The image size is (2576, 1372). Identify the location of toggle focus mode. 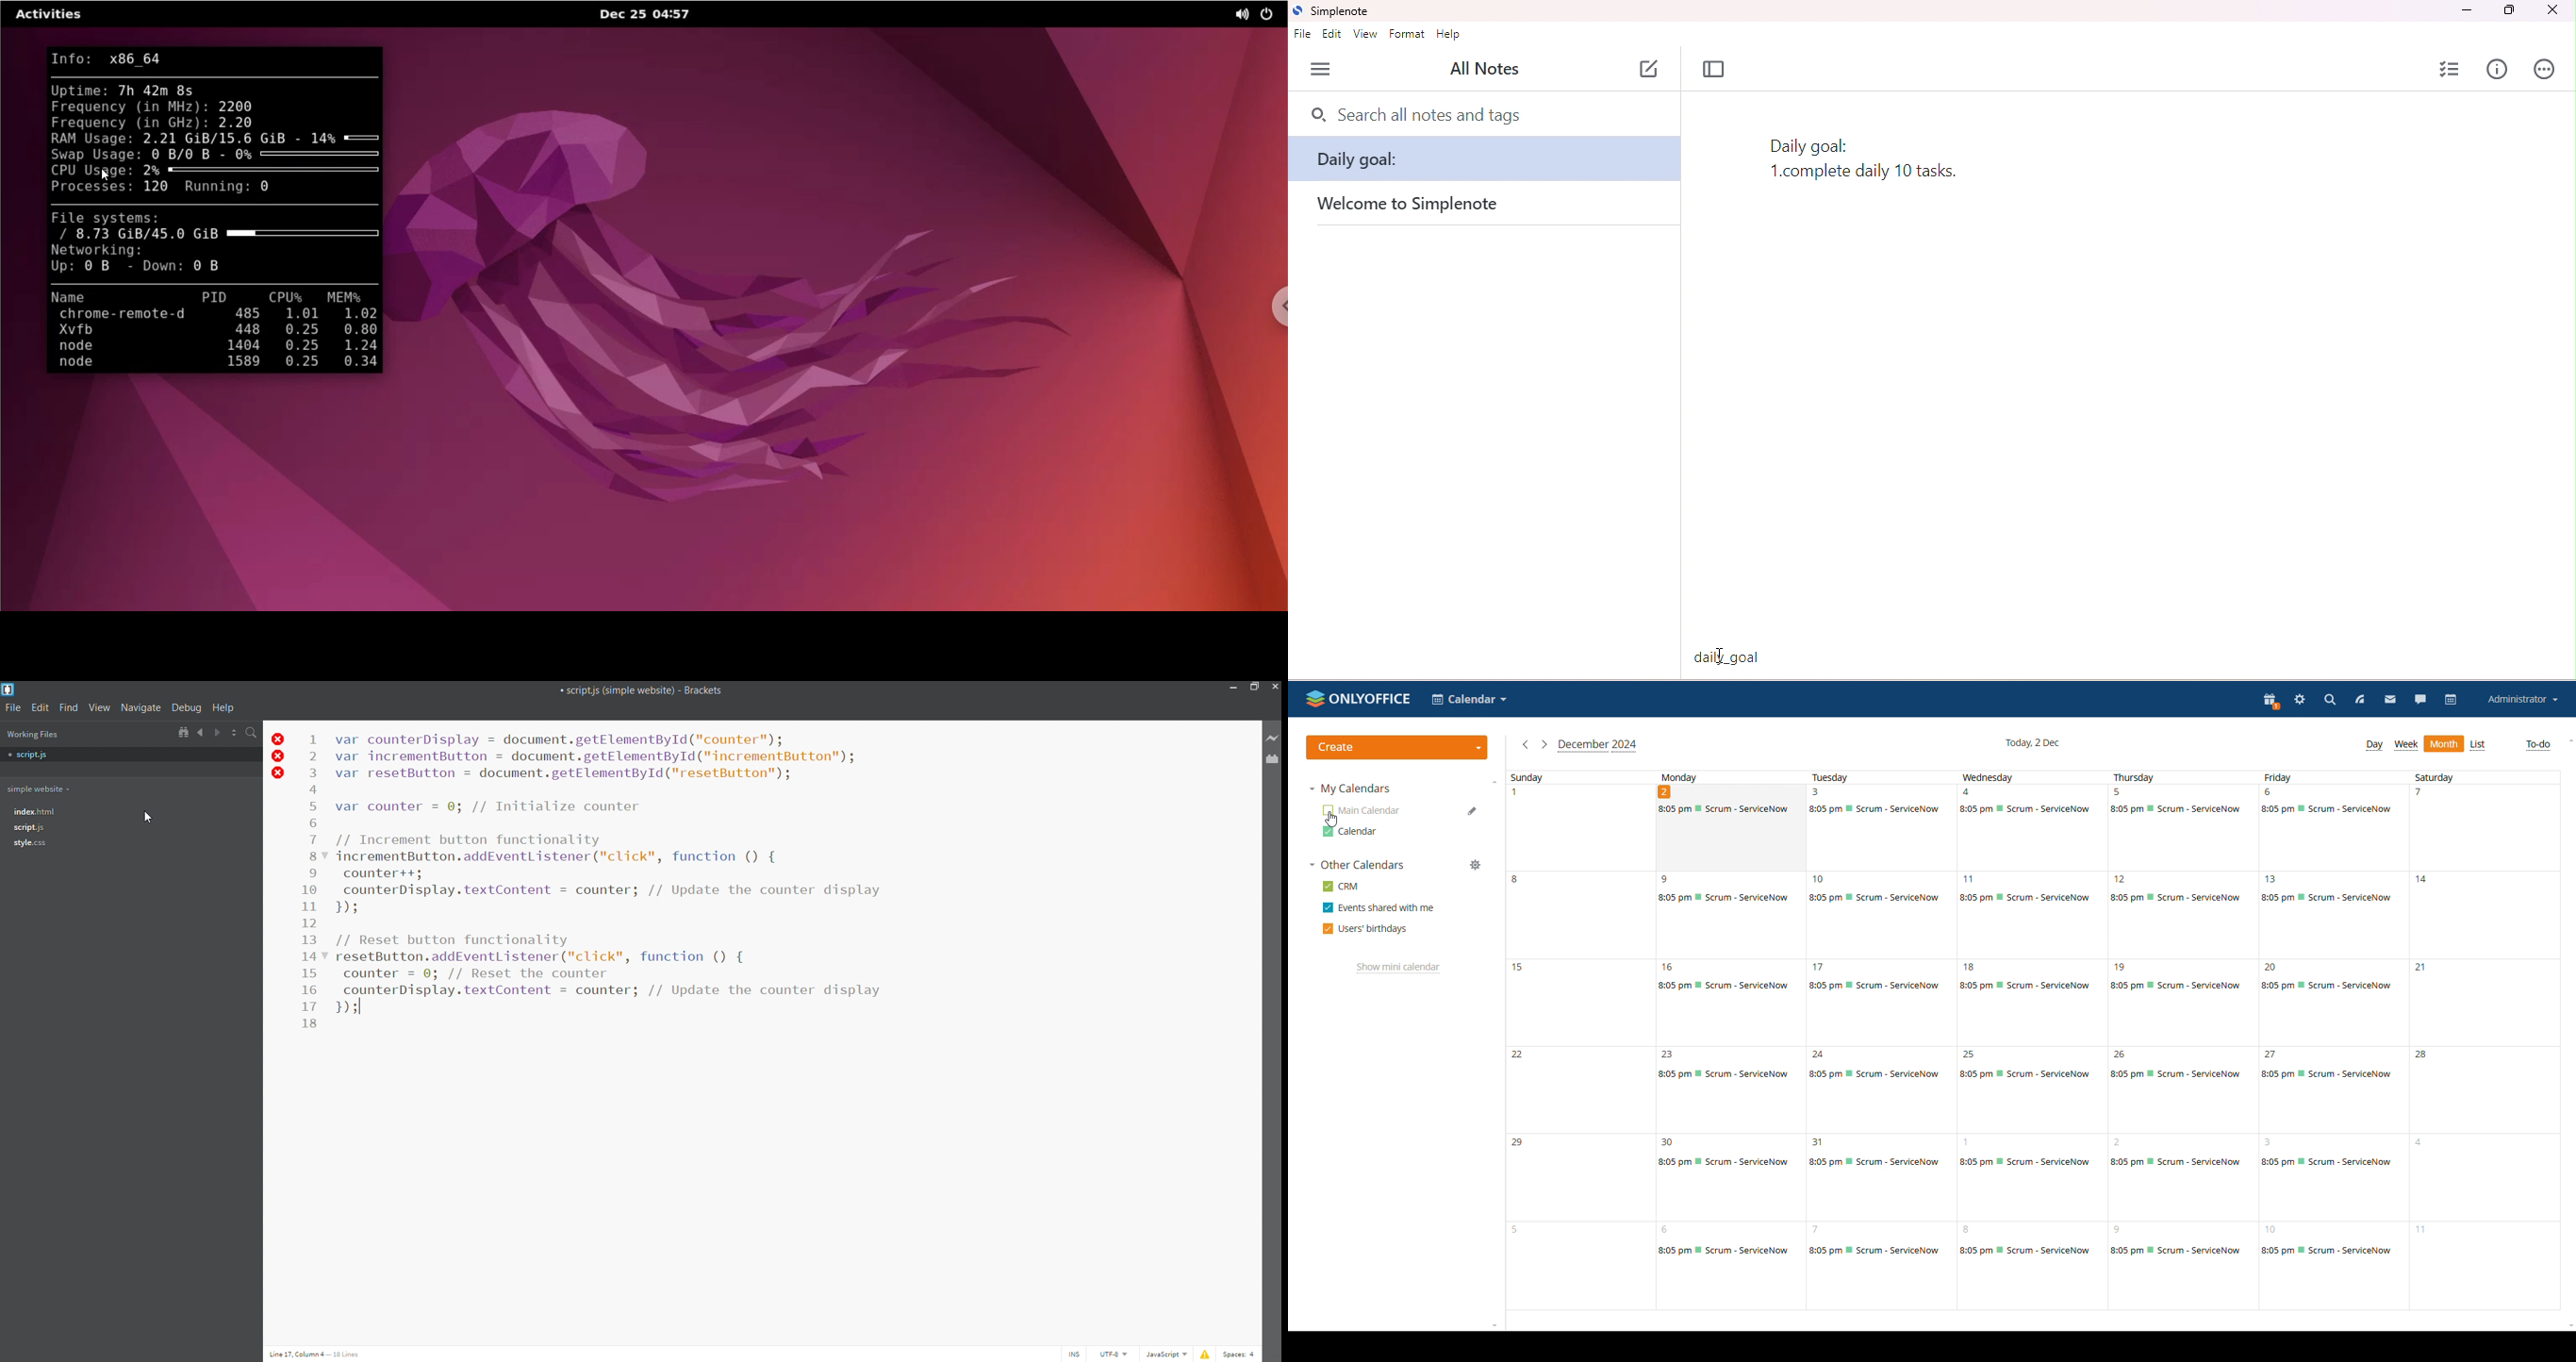
(1716, 70).